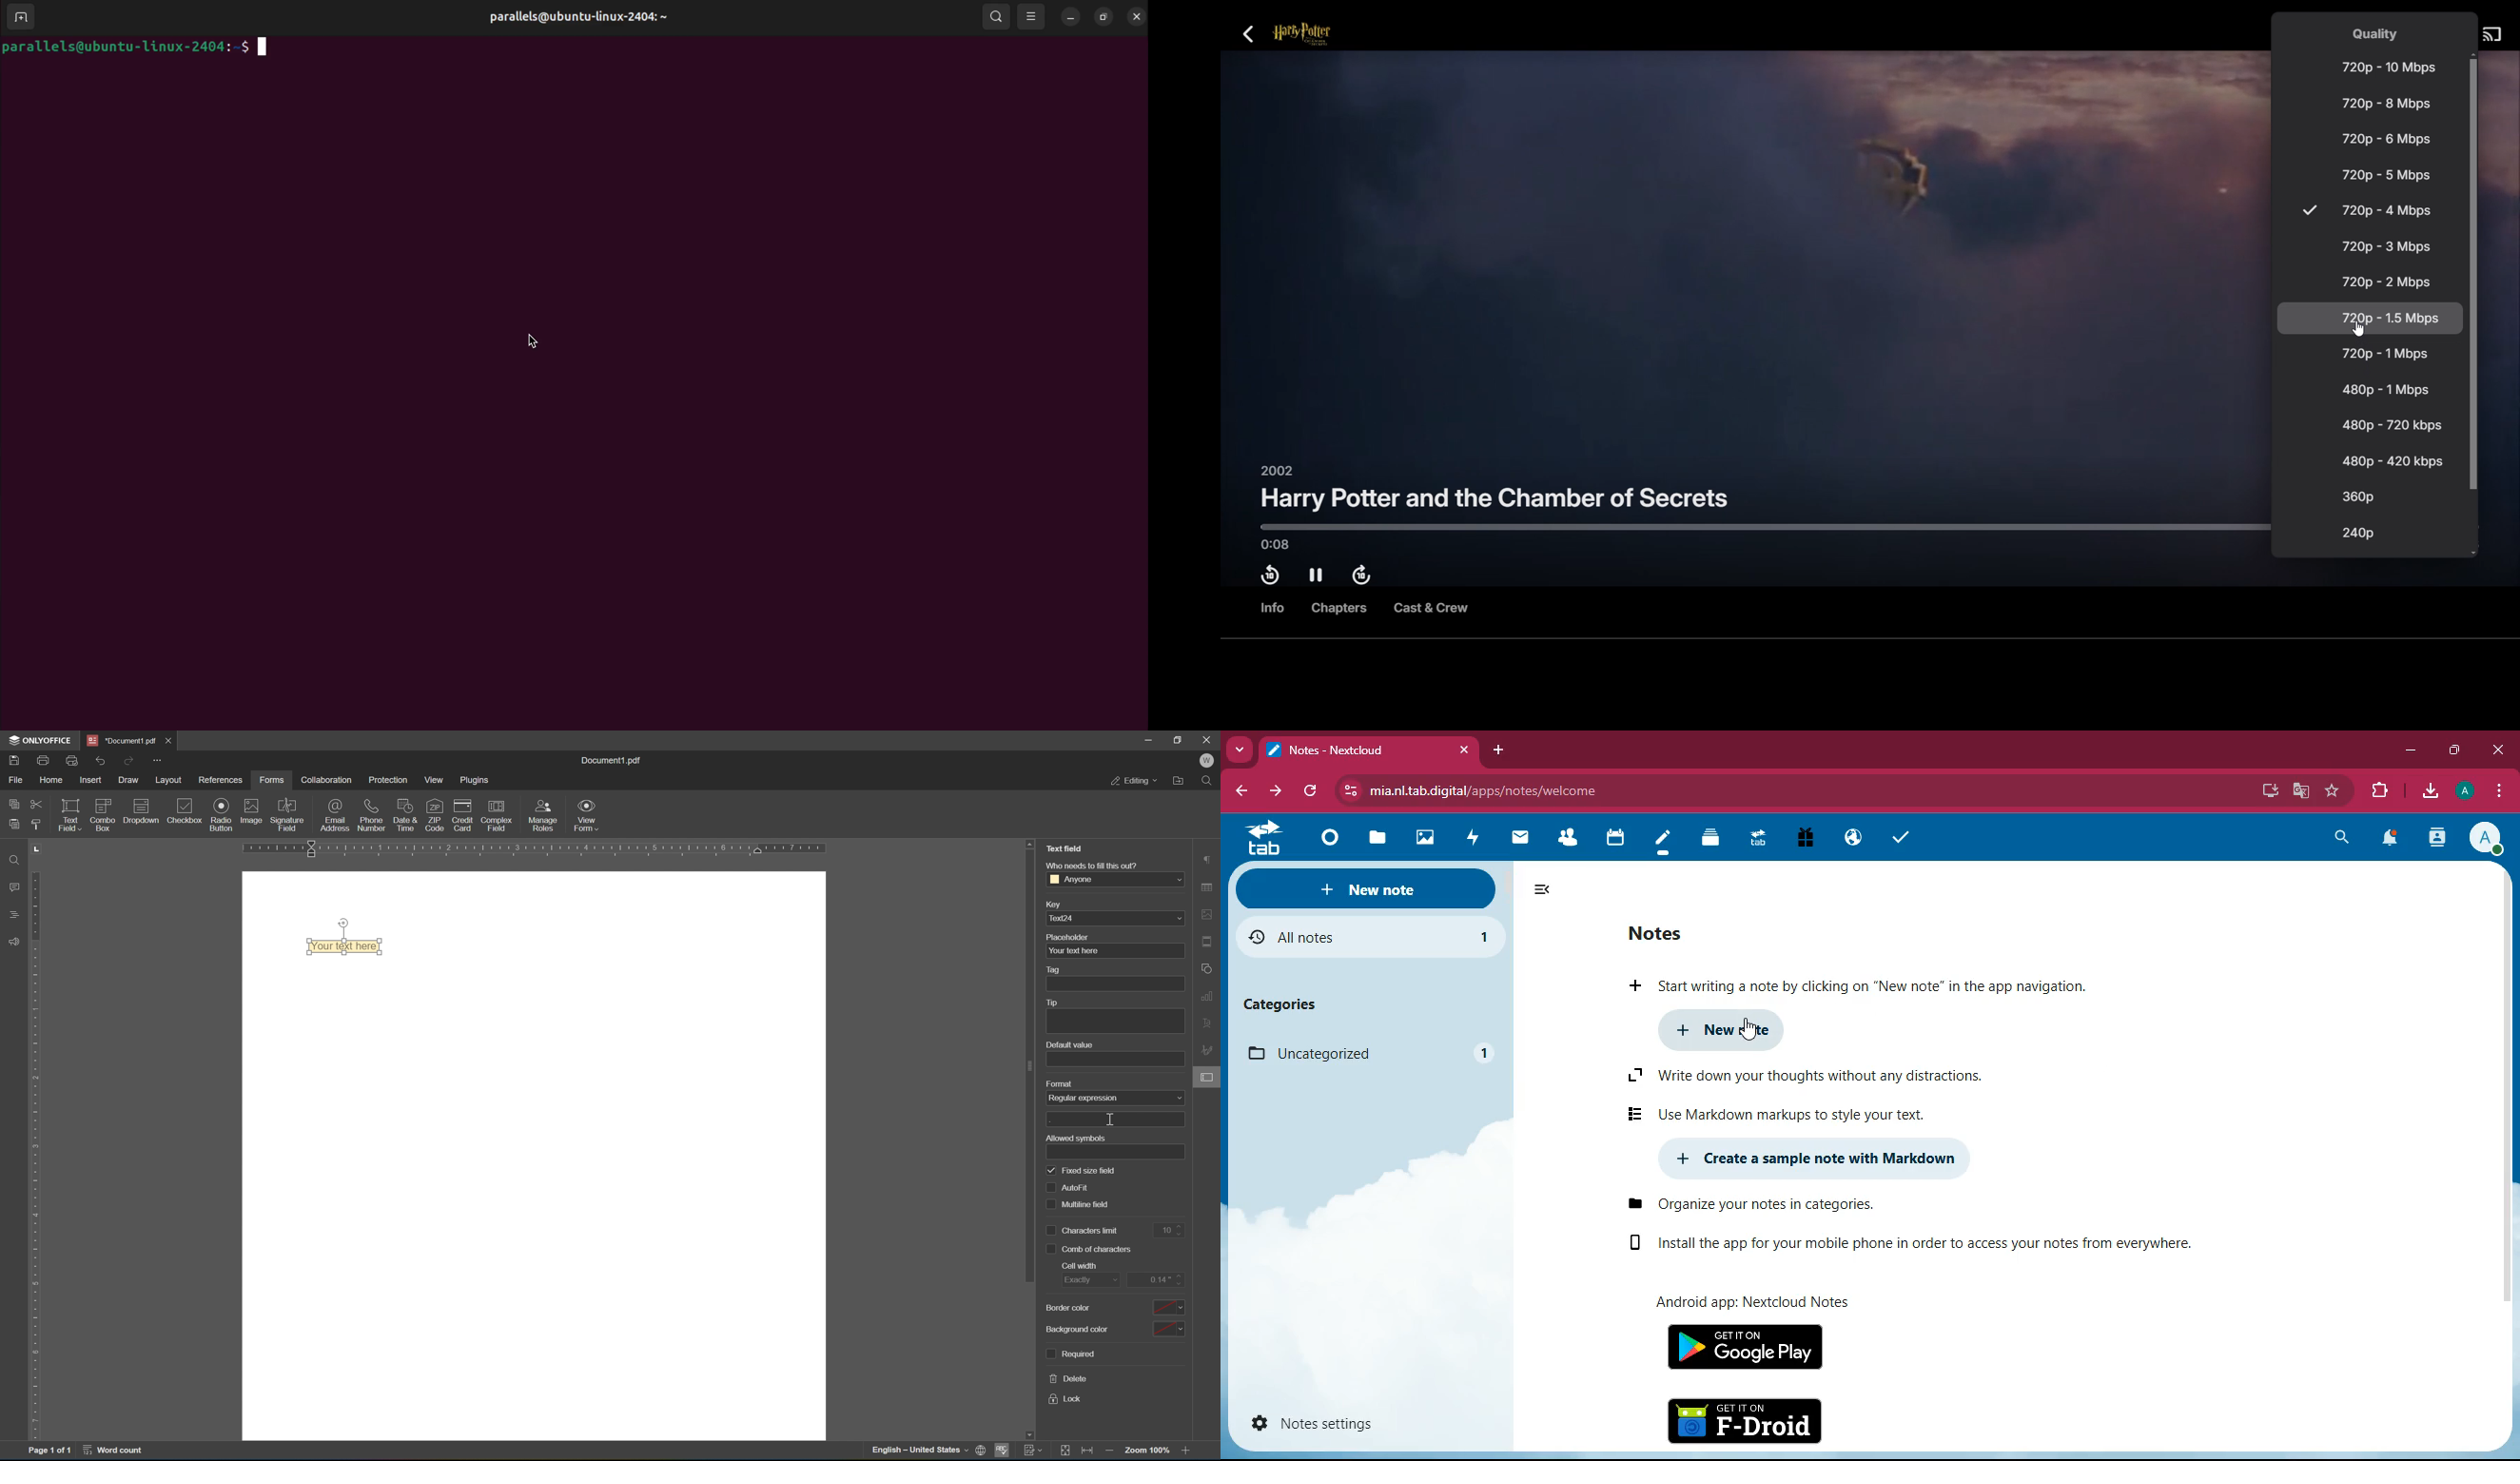  Describe the element at coordinates (1313, 791) in the screenshot. I see `refresh` at that location.